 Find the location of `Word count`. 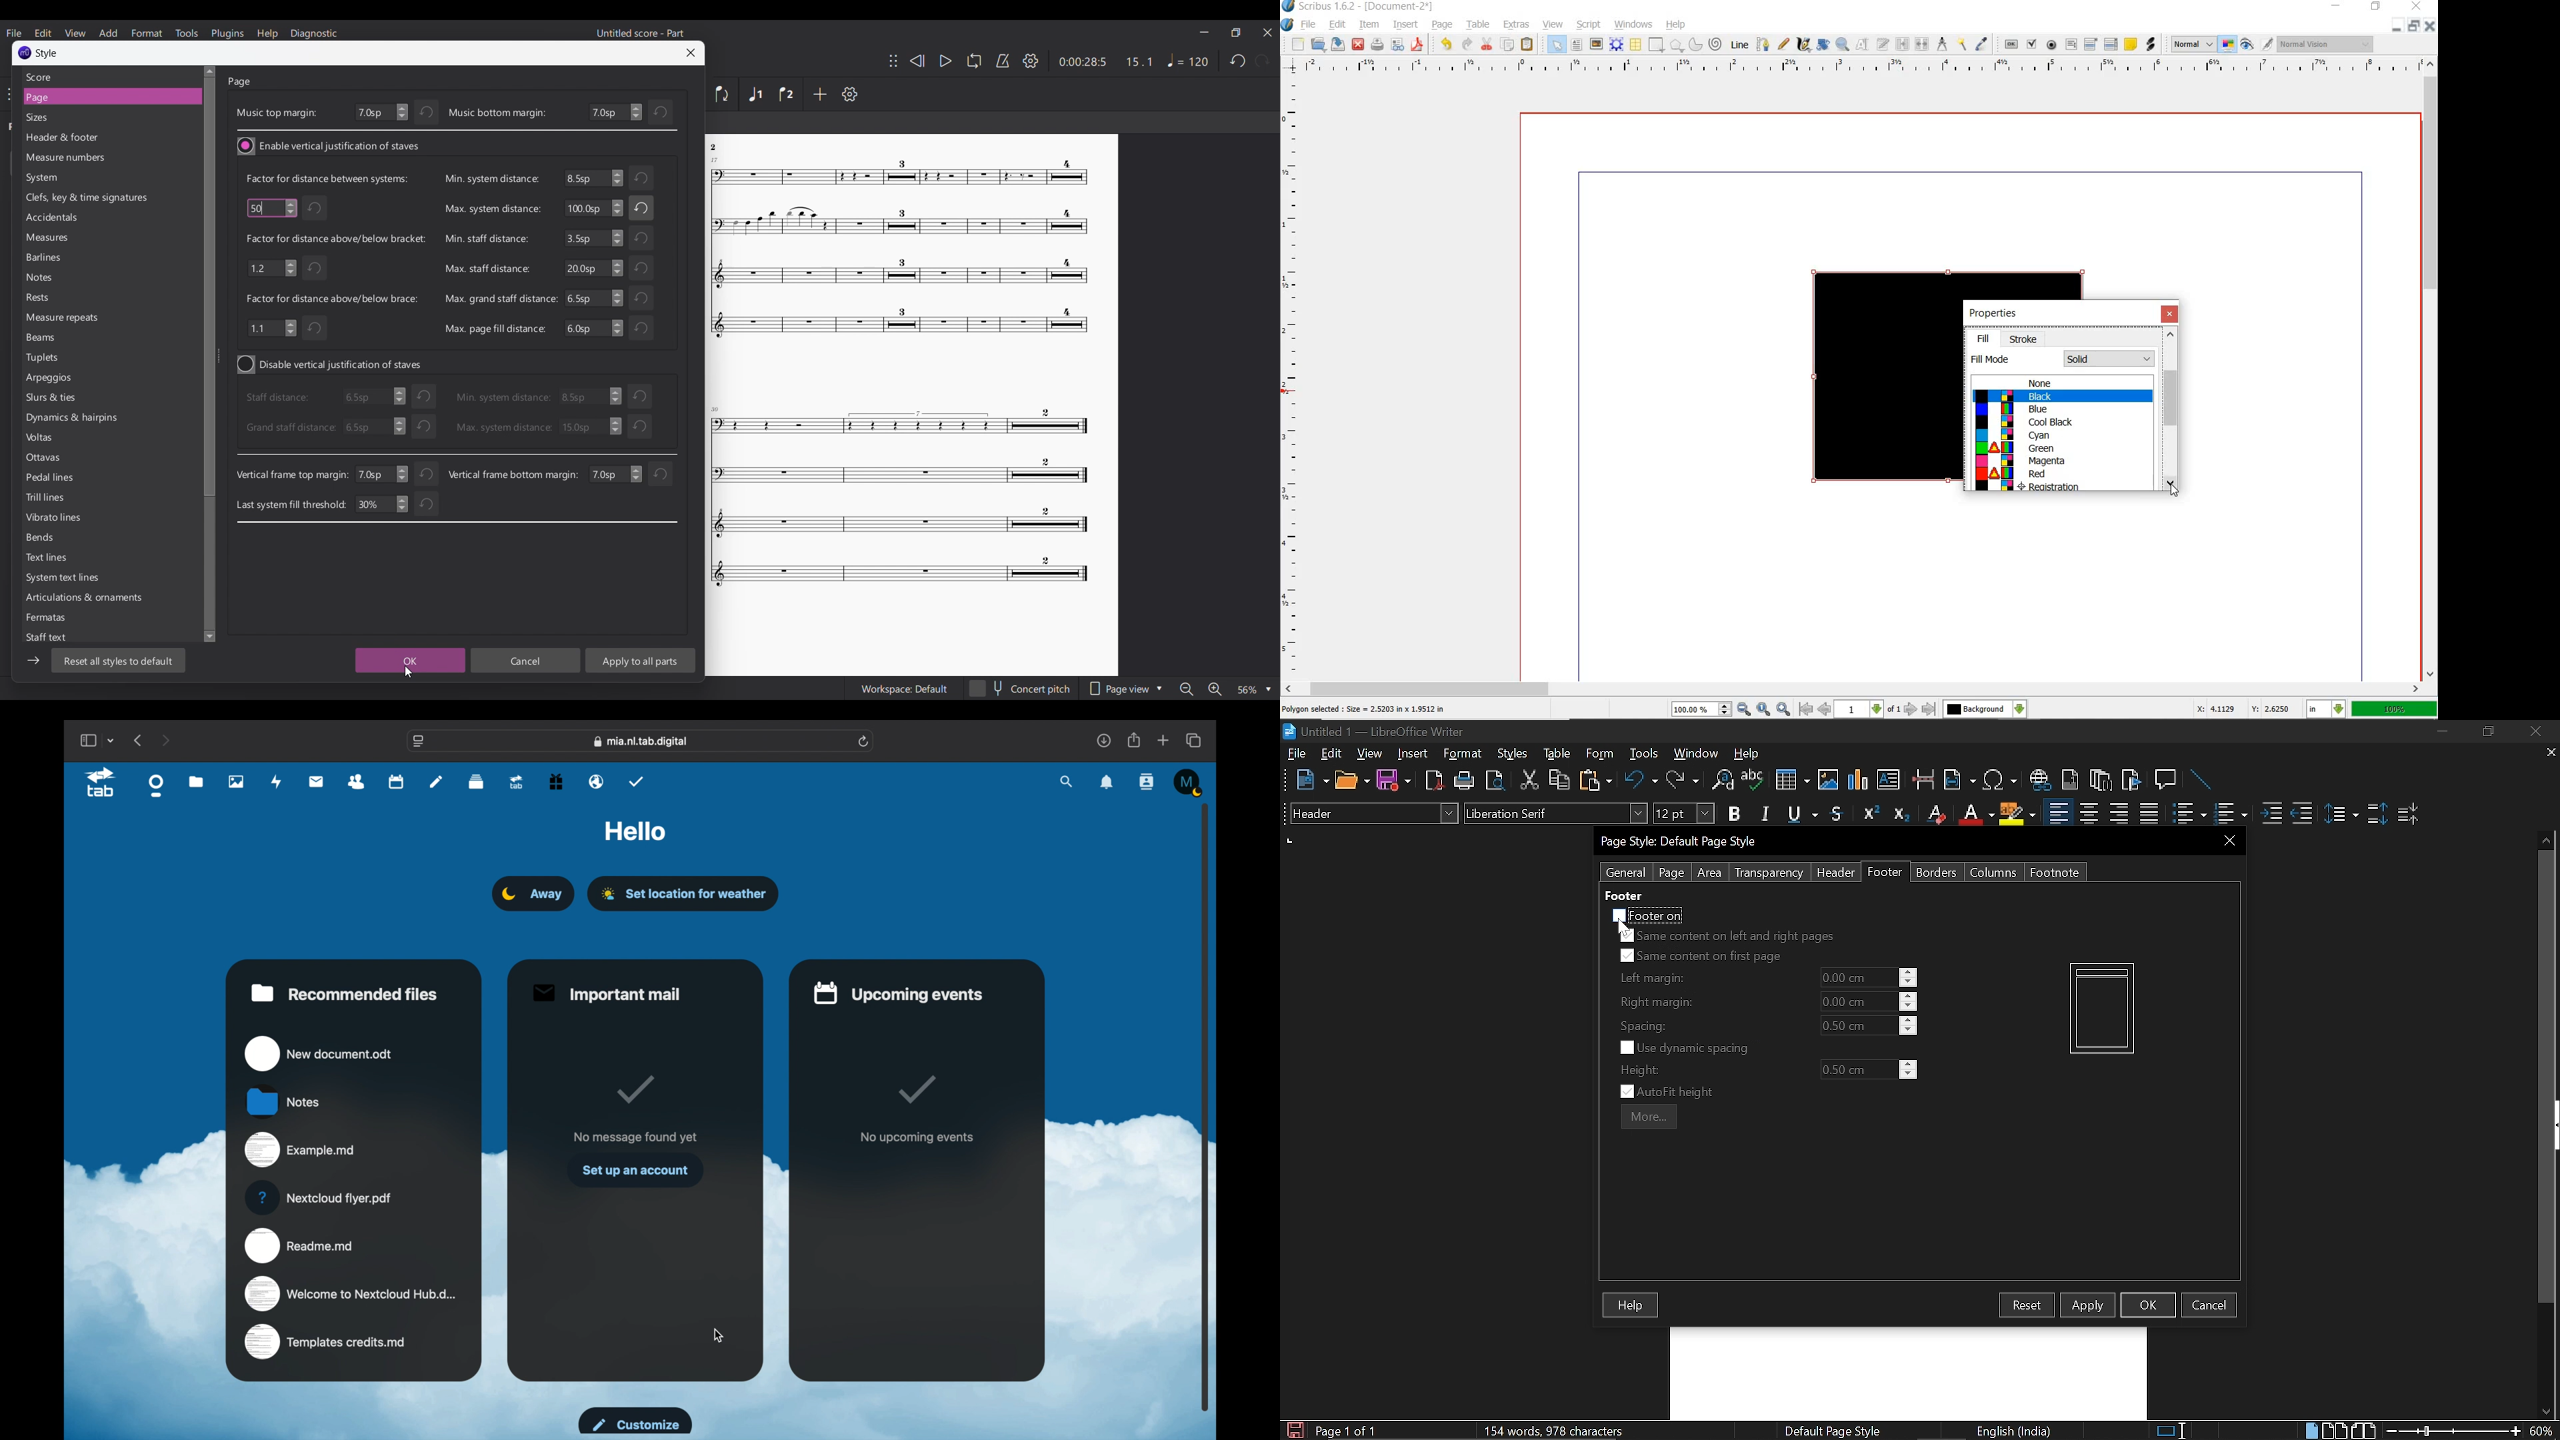

Word count is located at coordinates (1575, 1430).